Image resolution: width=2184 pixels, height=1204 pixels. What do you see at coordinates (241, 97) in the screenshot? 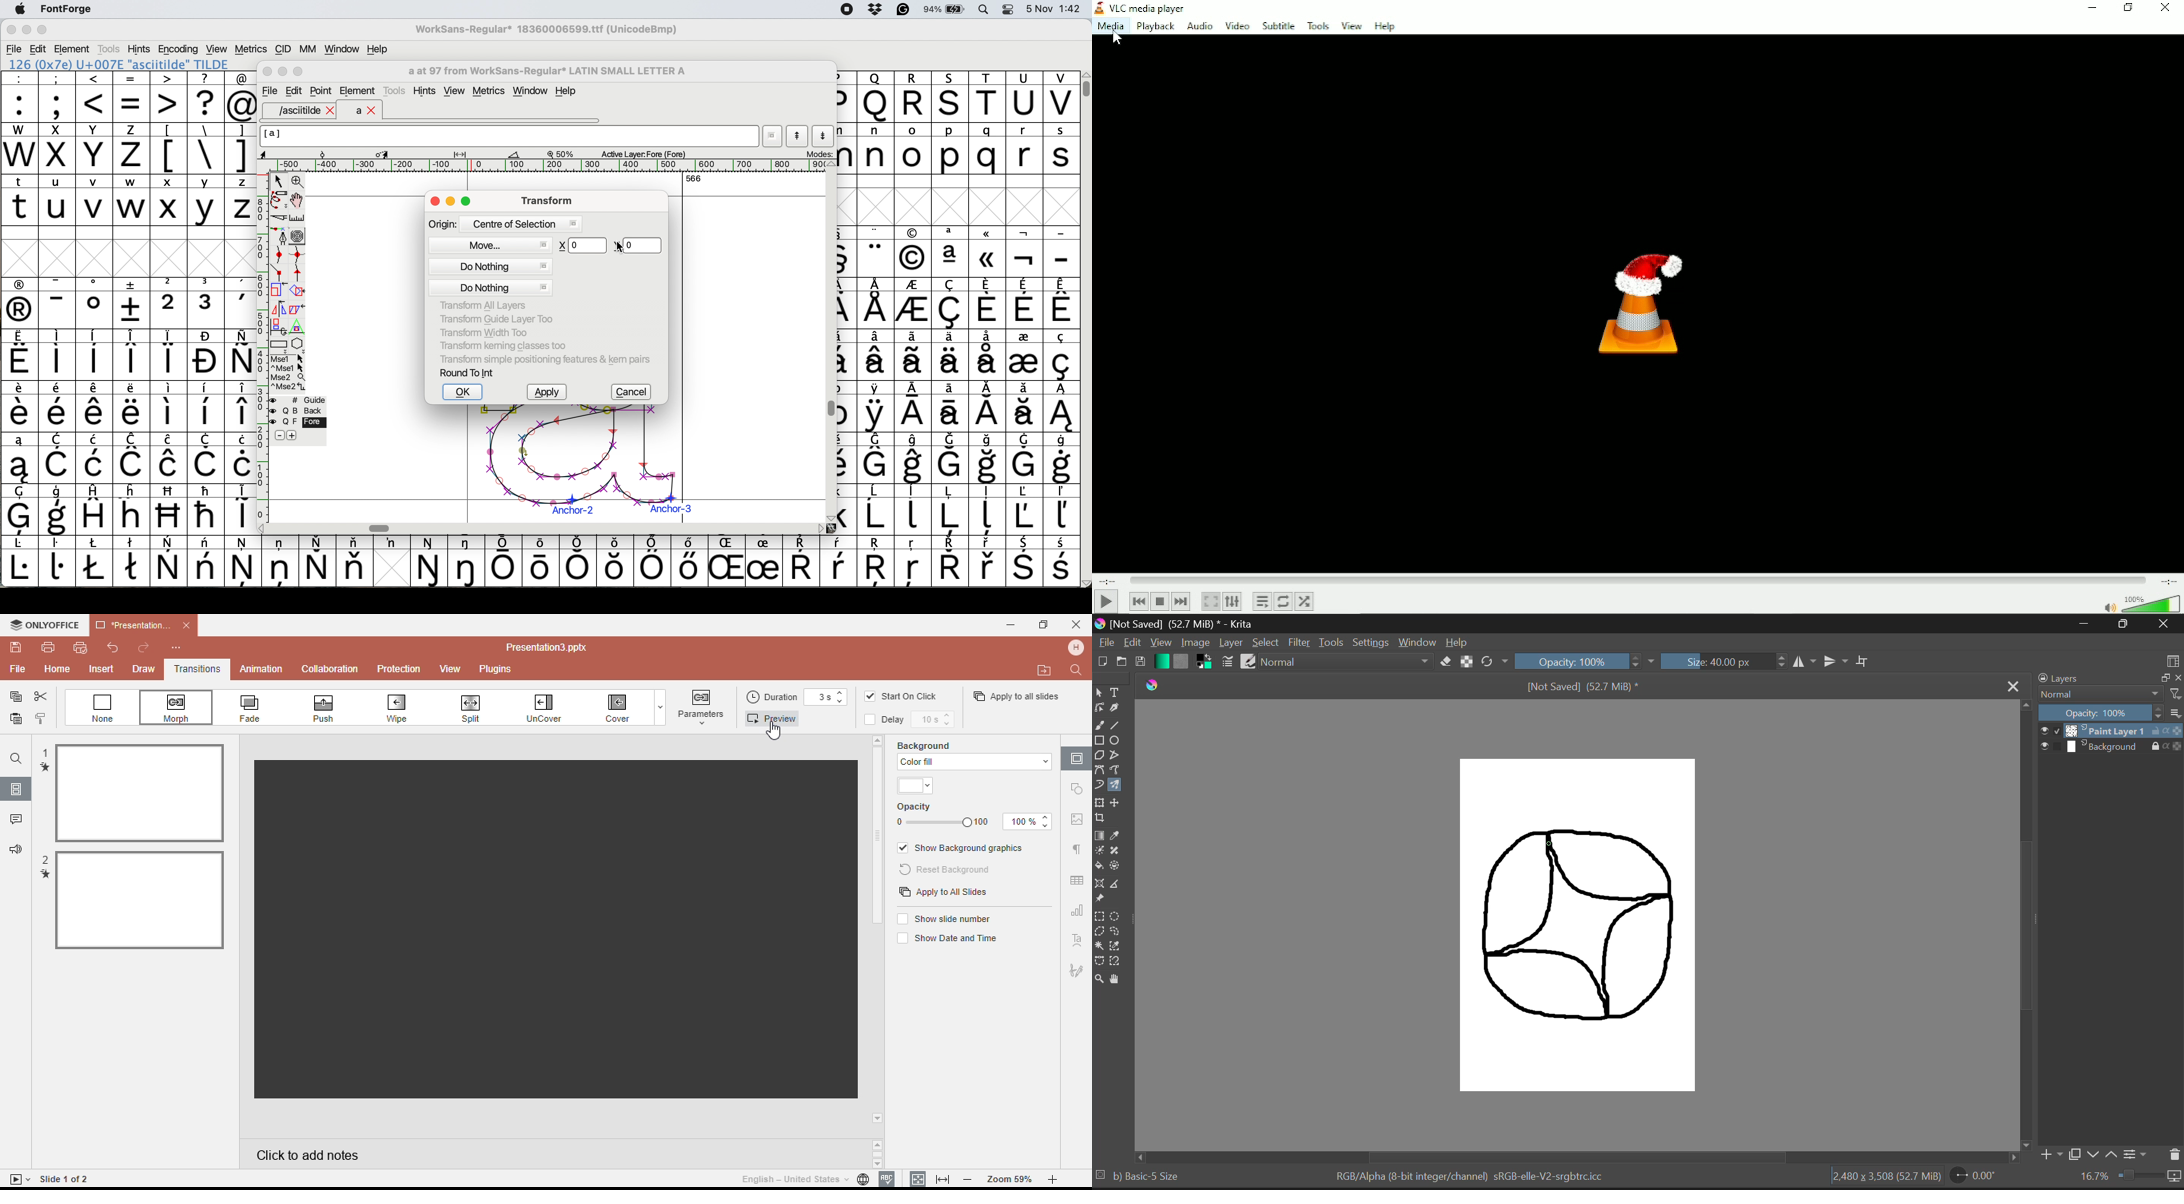
I see `@` at bounding box center [241, 97].